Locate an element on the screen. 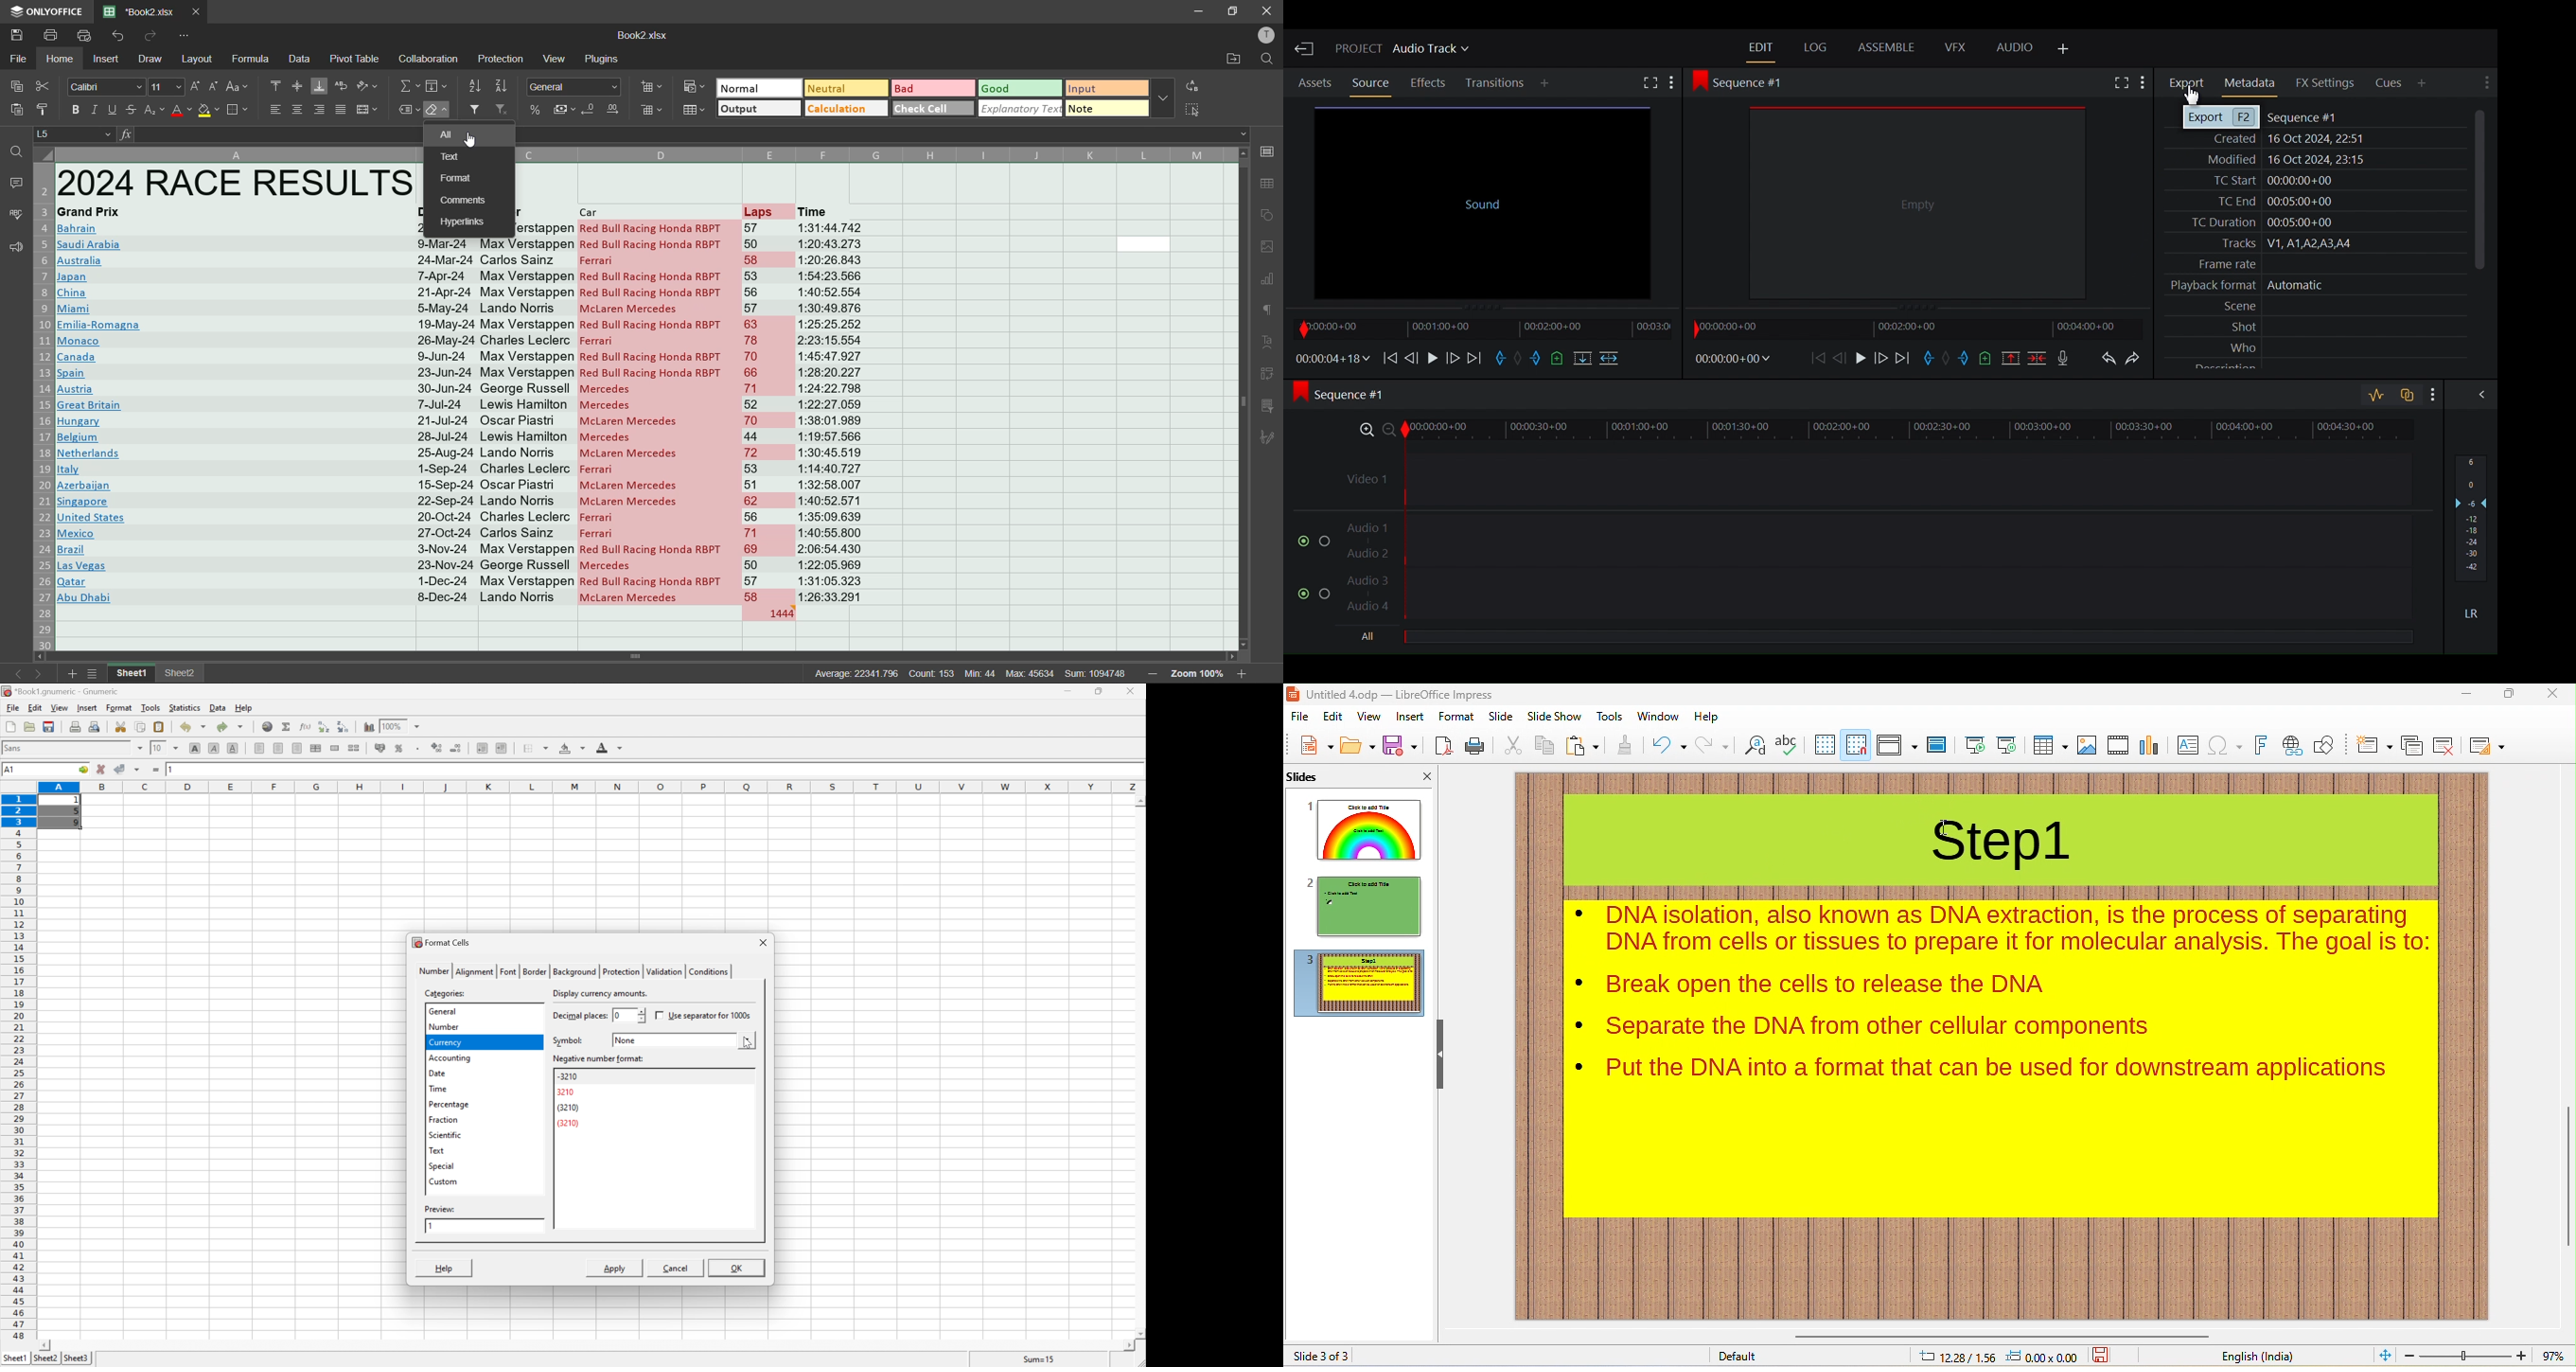  symbol: is located at coordinates (568, 1040).